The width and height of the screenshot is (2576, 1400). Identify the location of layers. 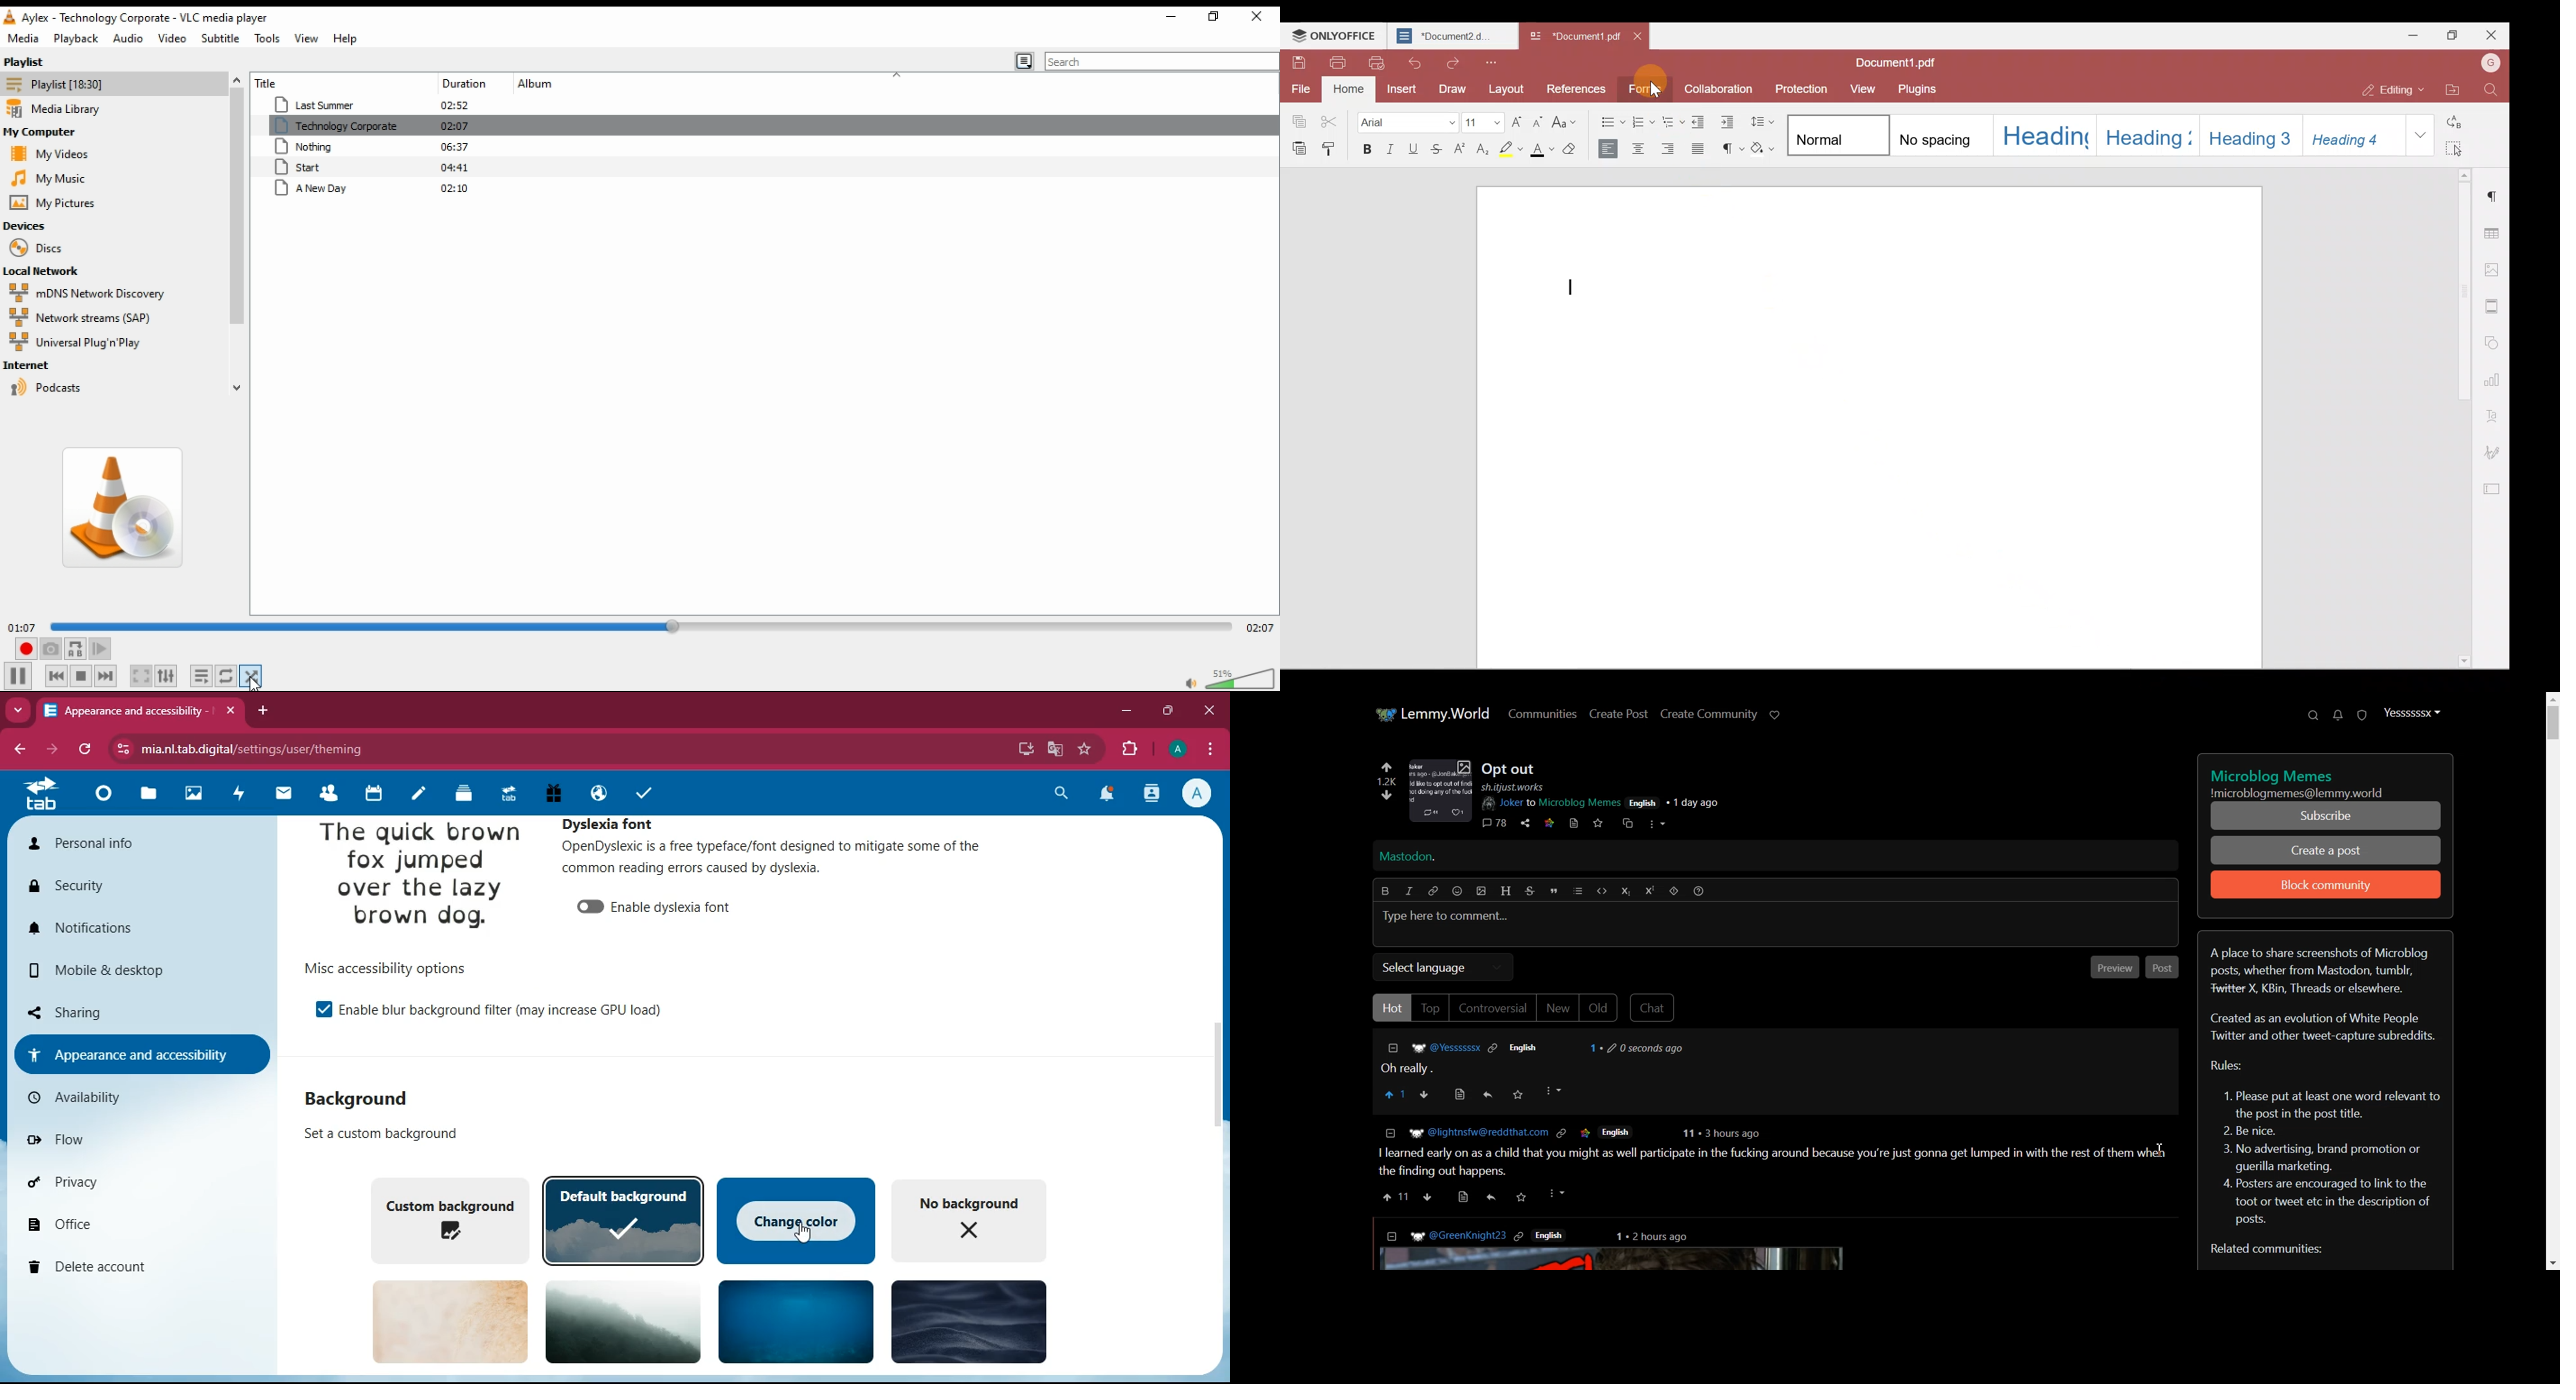
(460, 795).